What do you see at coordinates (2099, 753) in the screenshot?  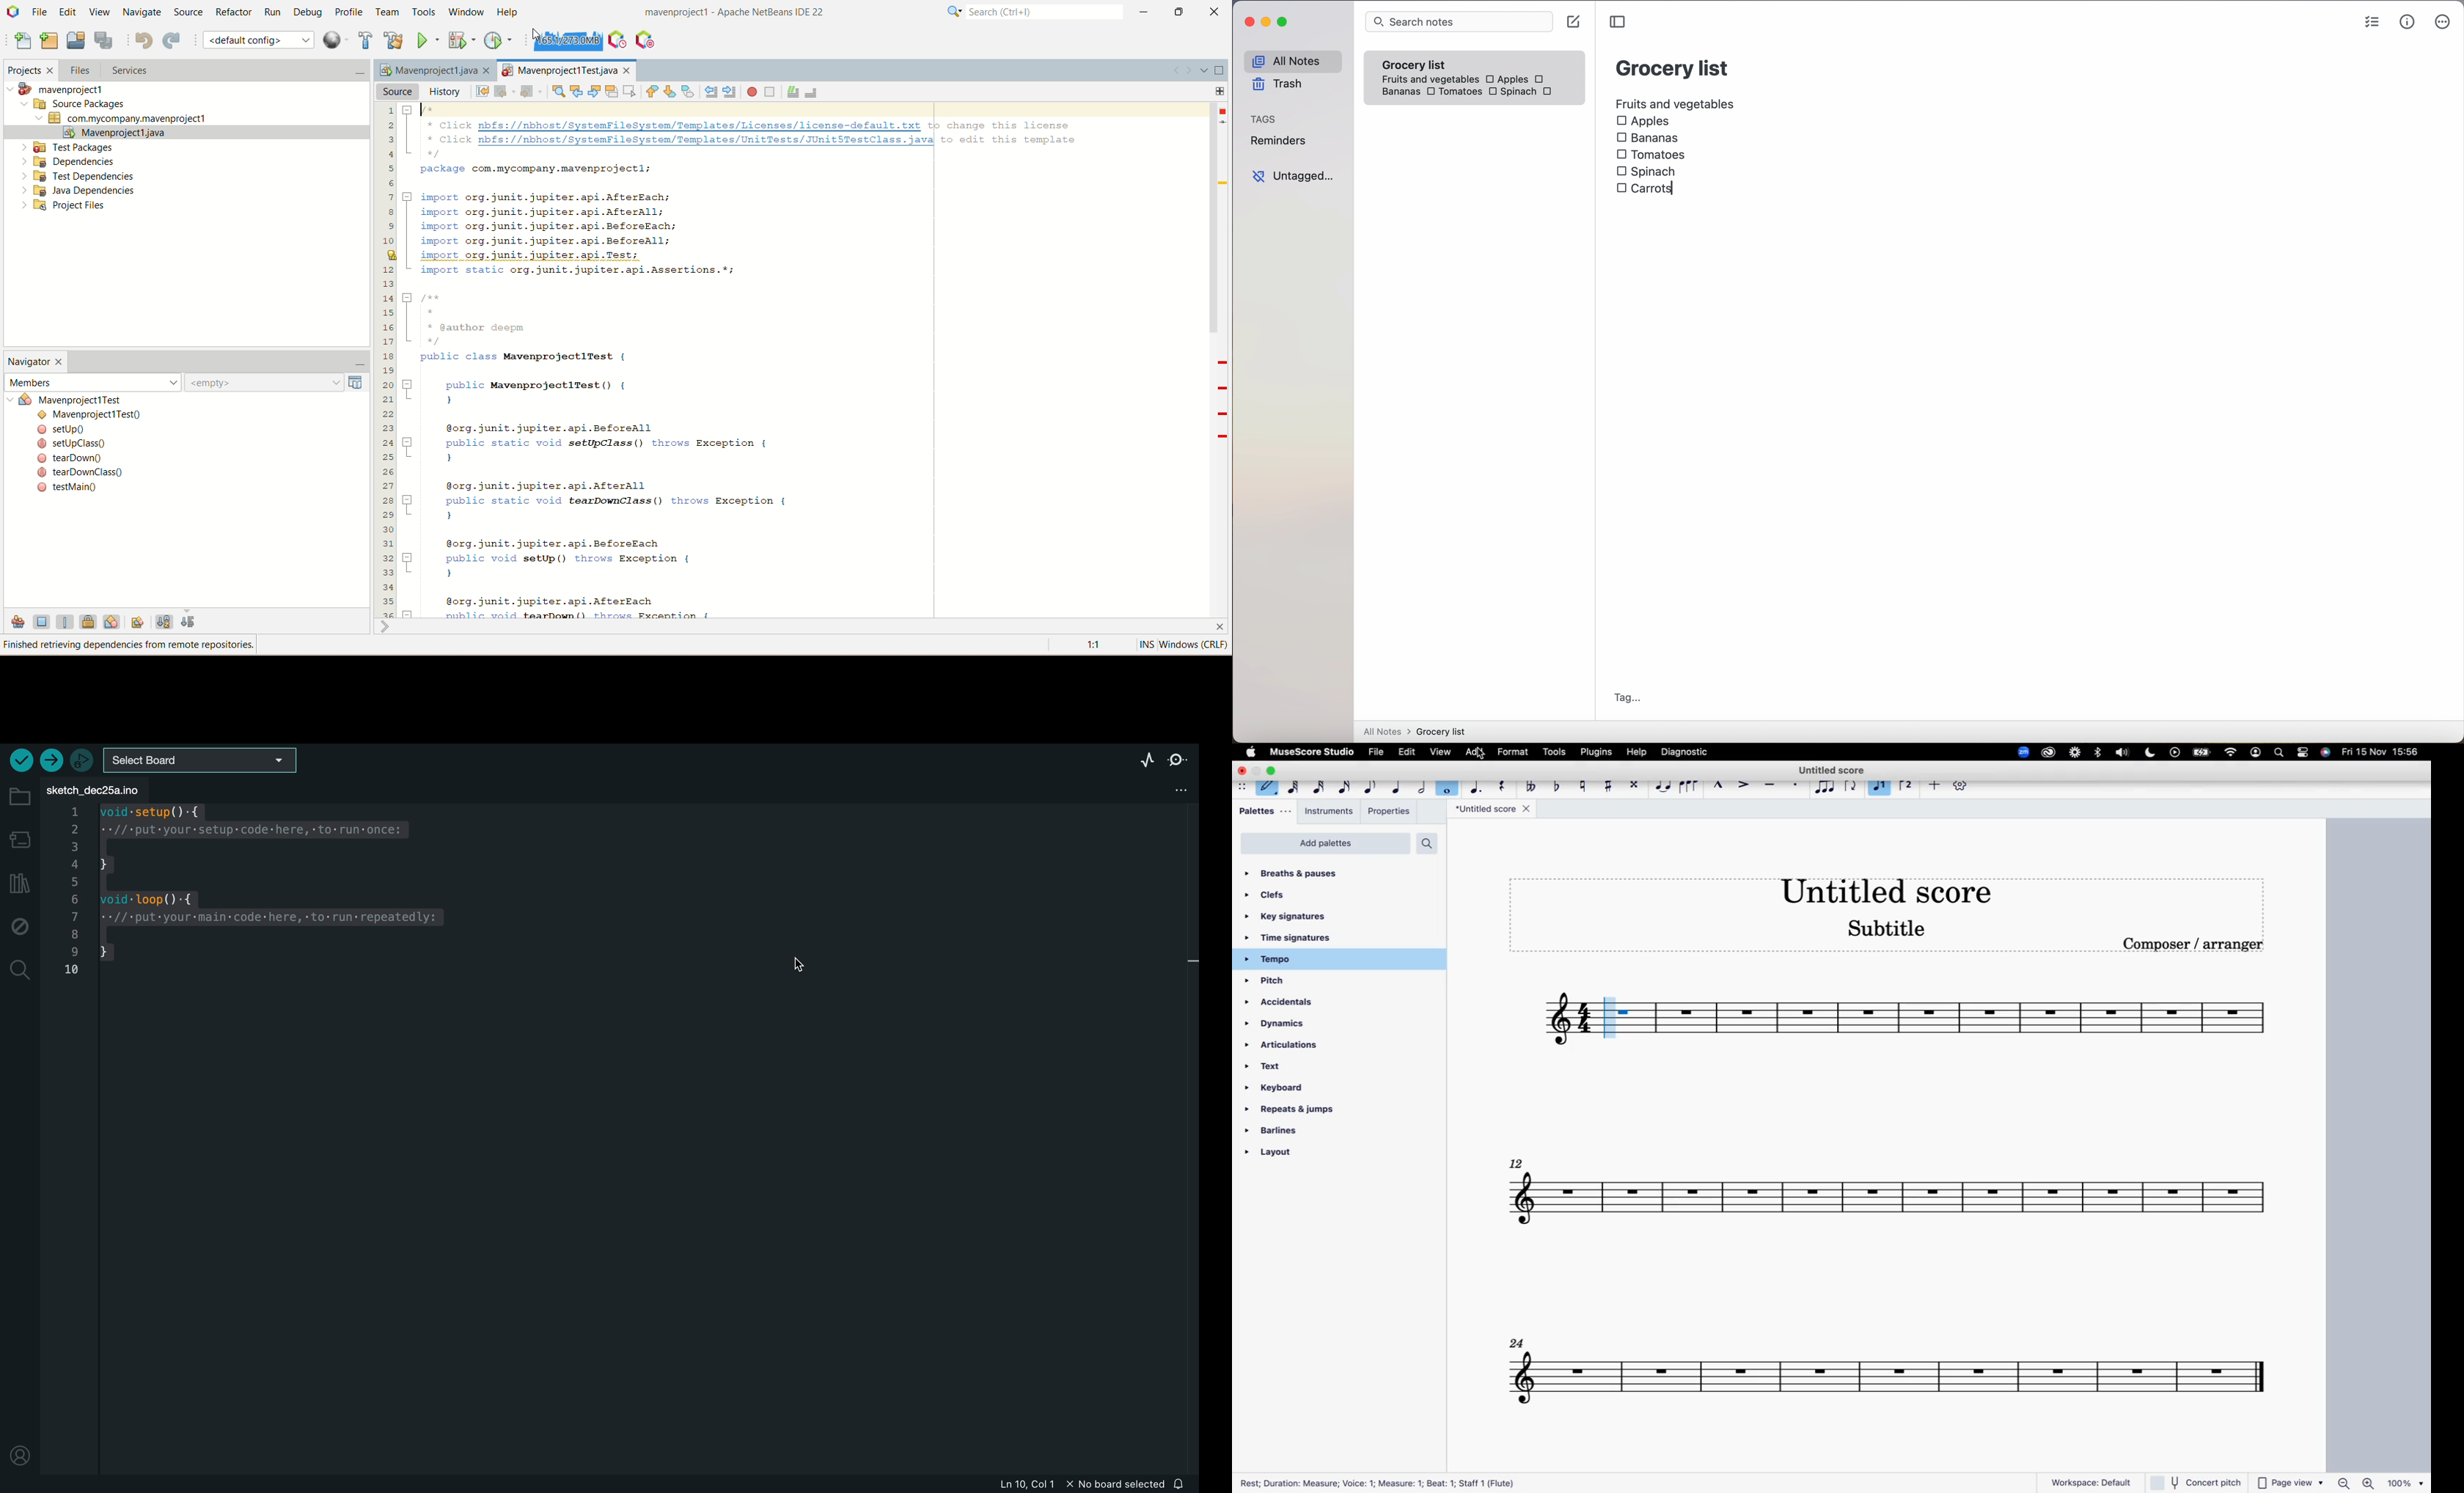 I see `bluetooth` at bounding box center [2099, 753].